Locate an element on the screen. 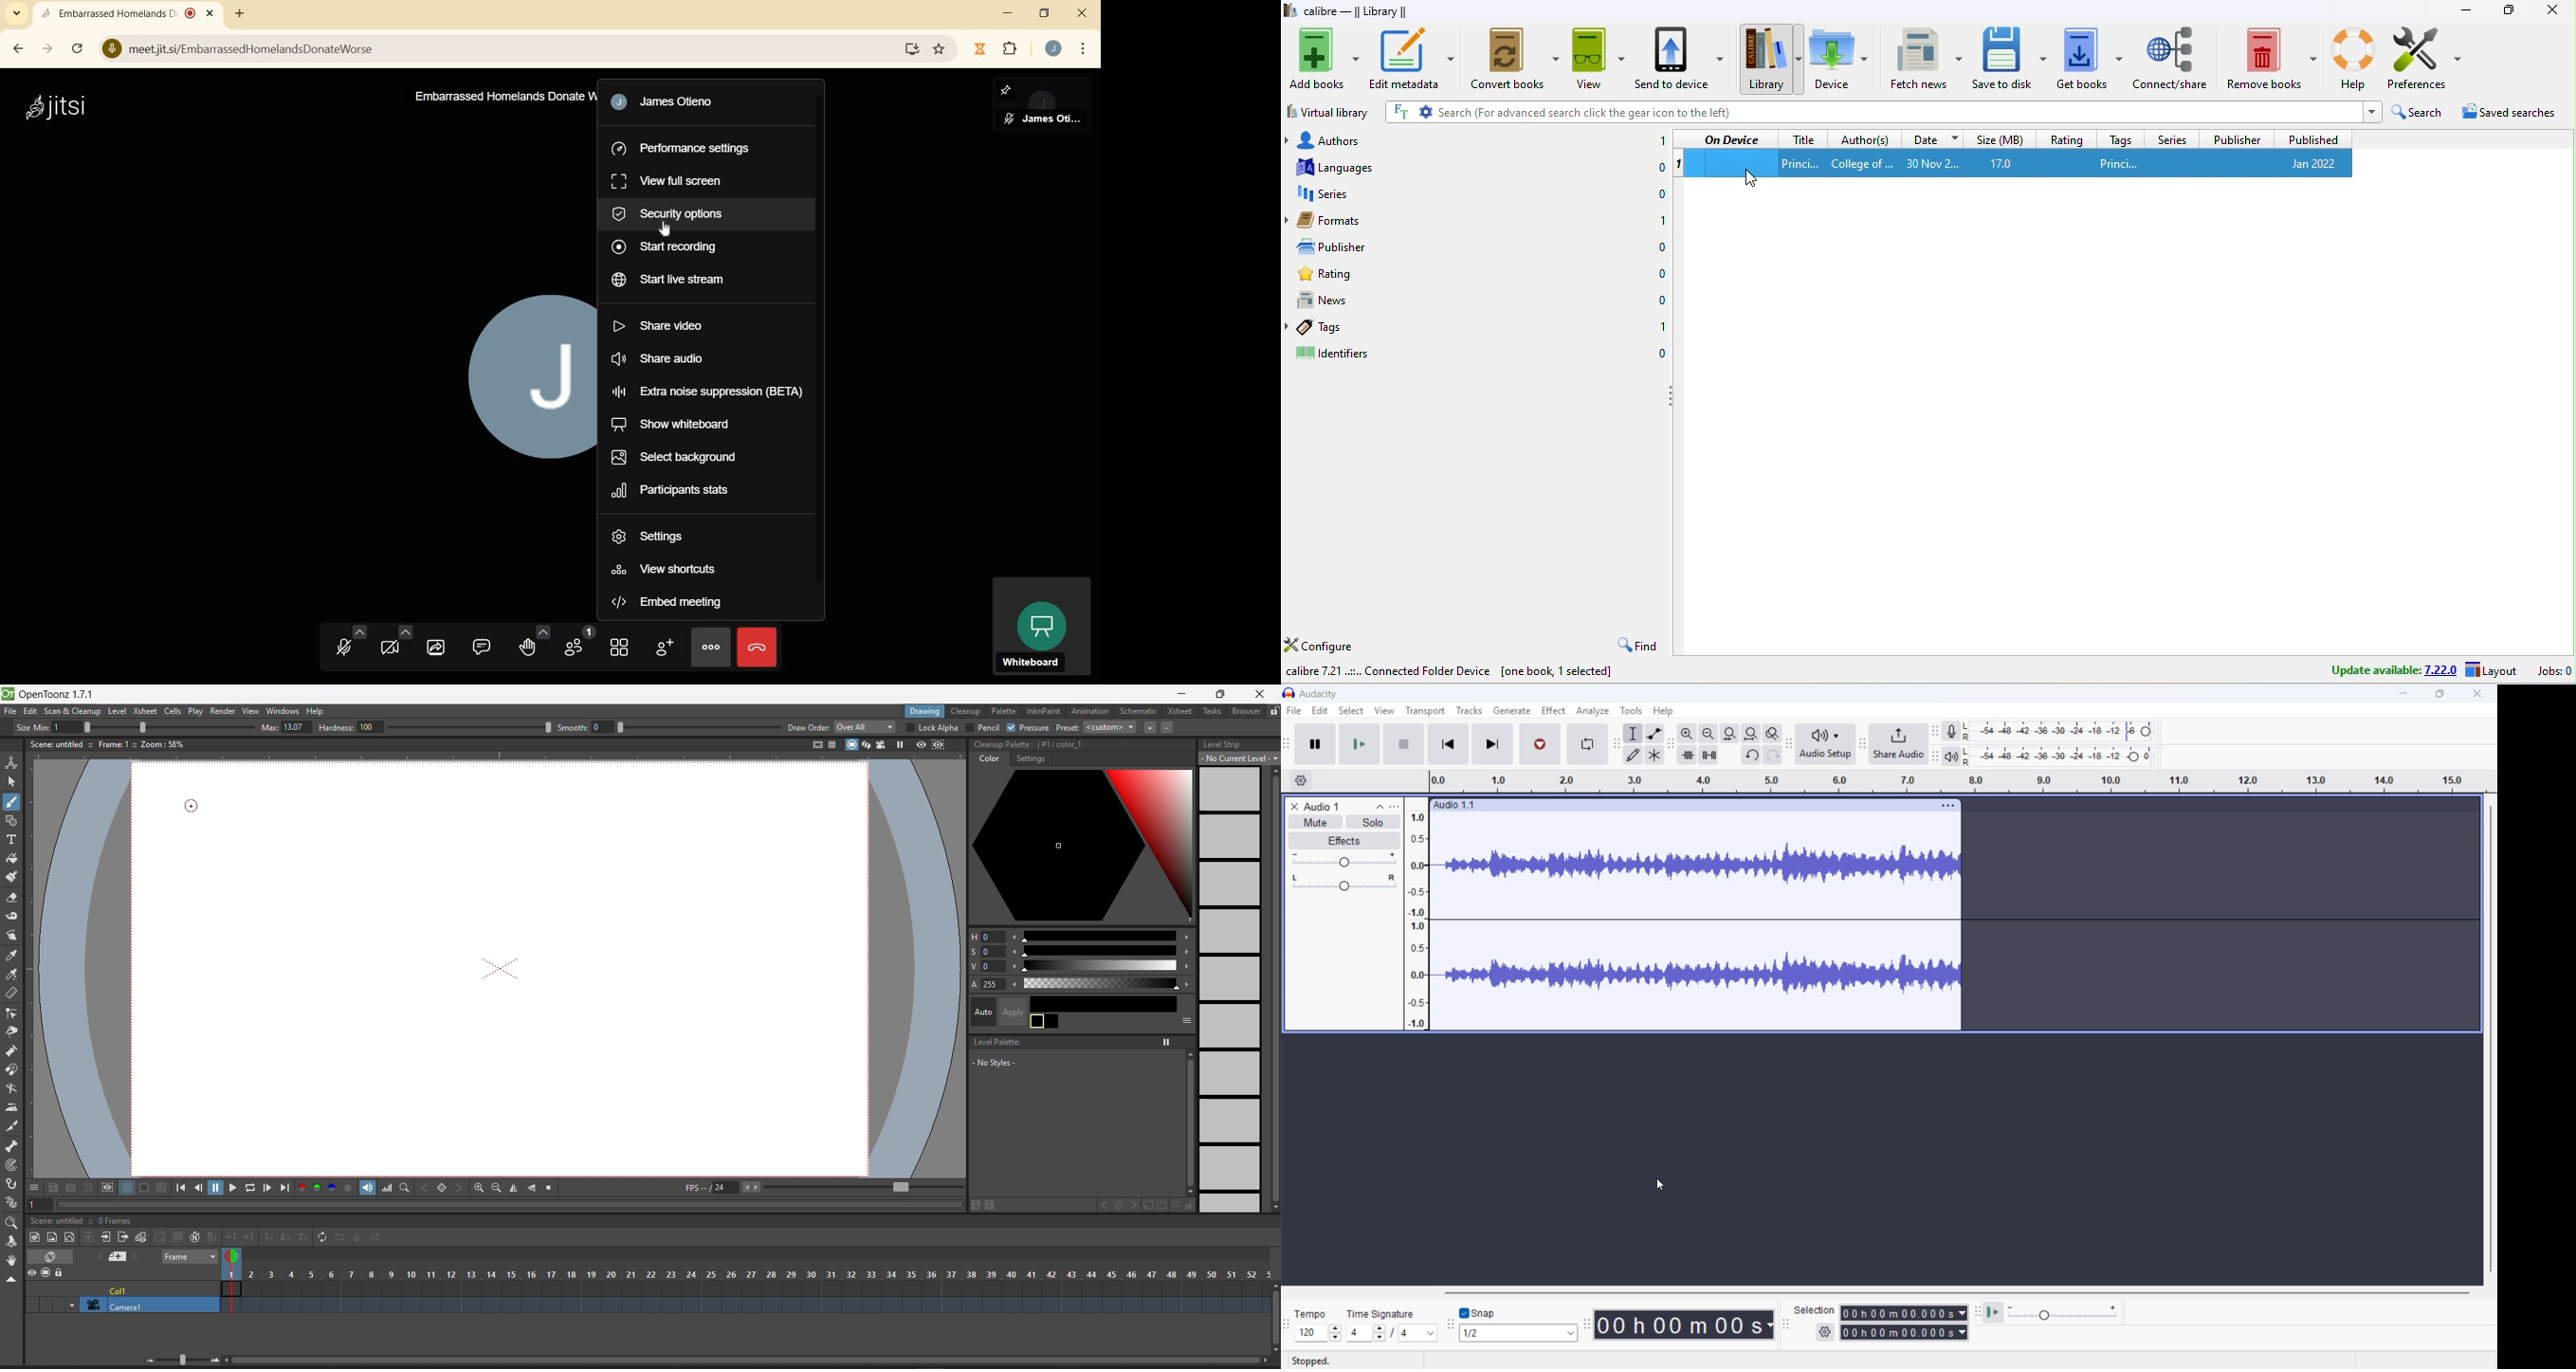  START RECORDING is located at coordinates (666, 248).